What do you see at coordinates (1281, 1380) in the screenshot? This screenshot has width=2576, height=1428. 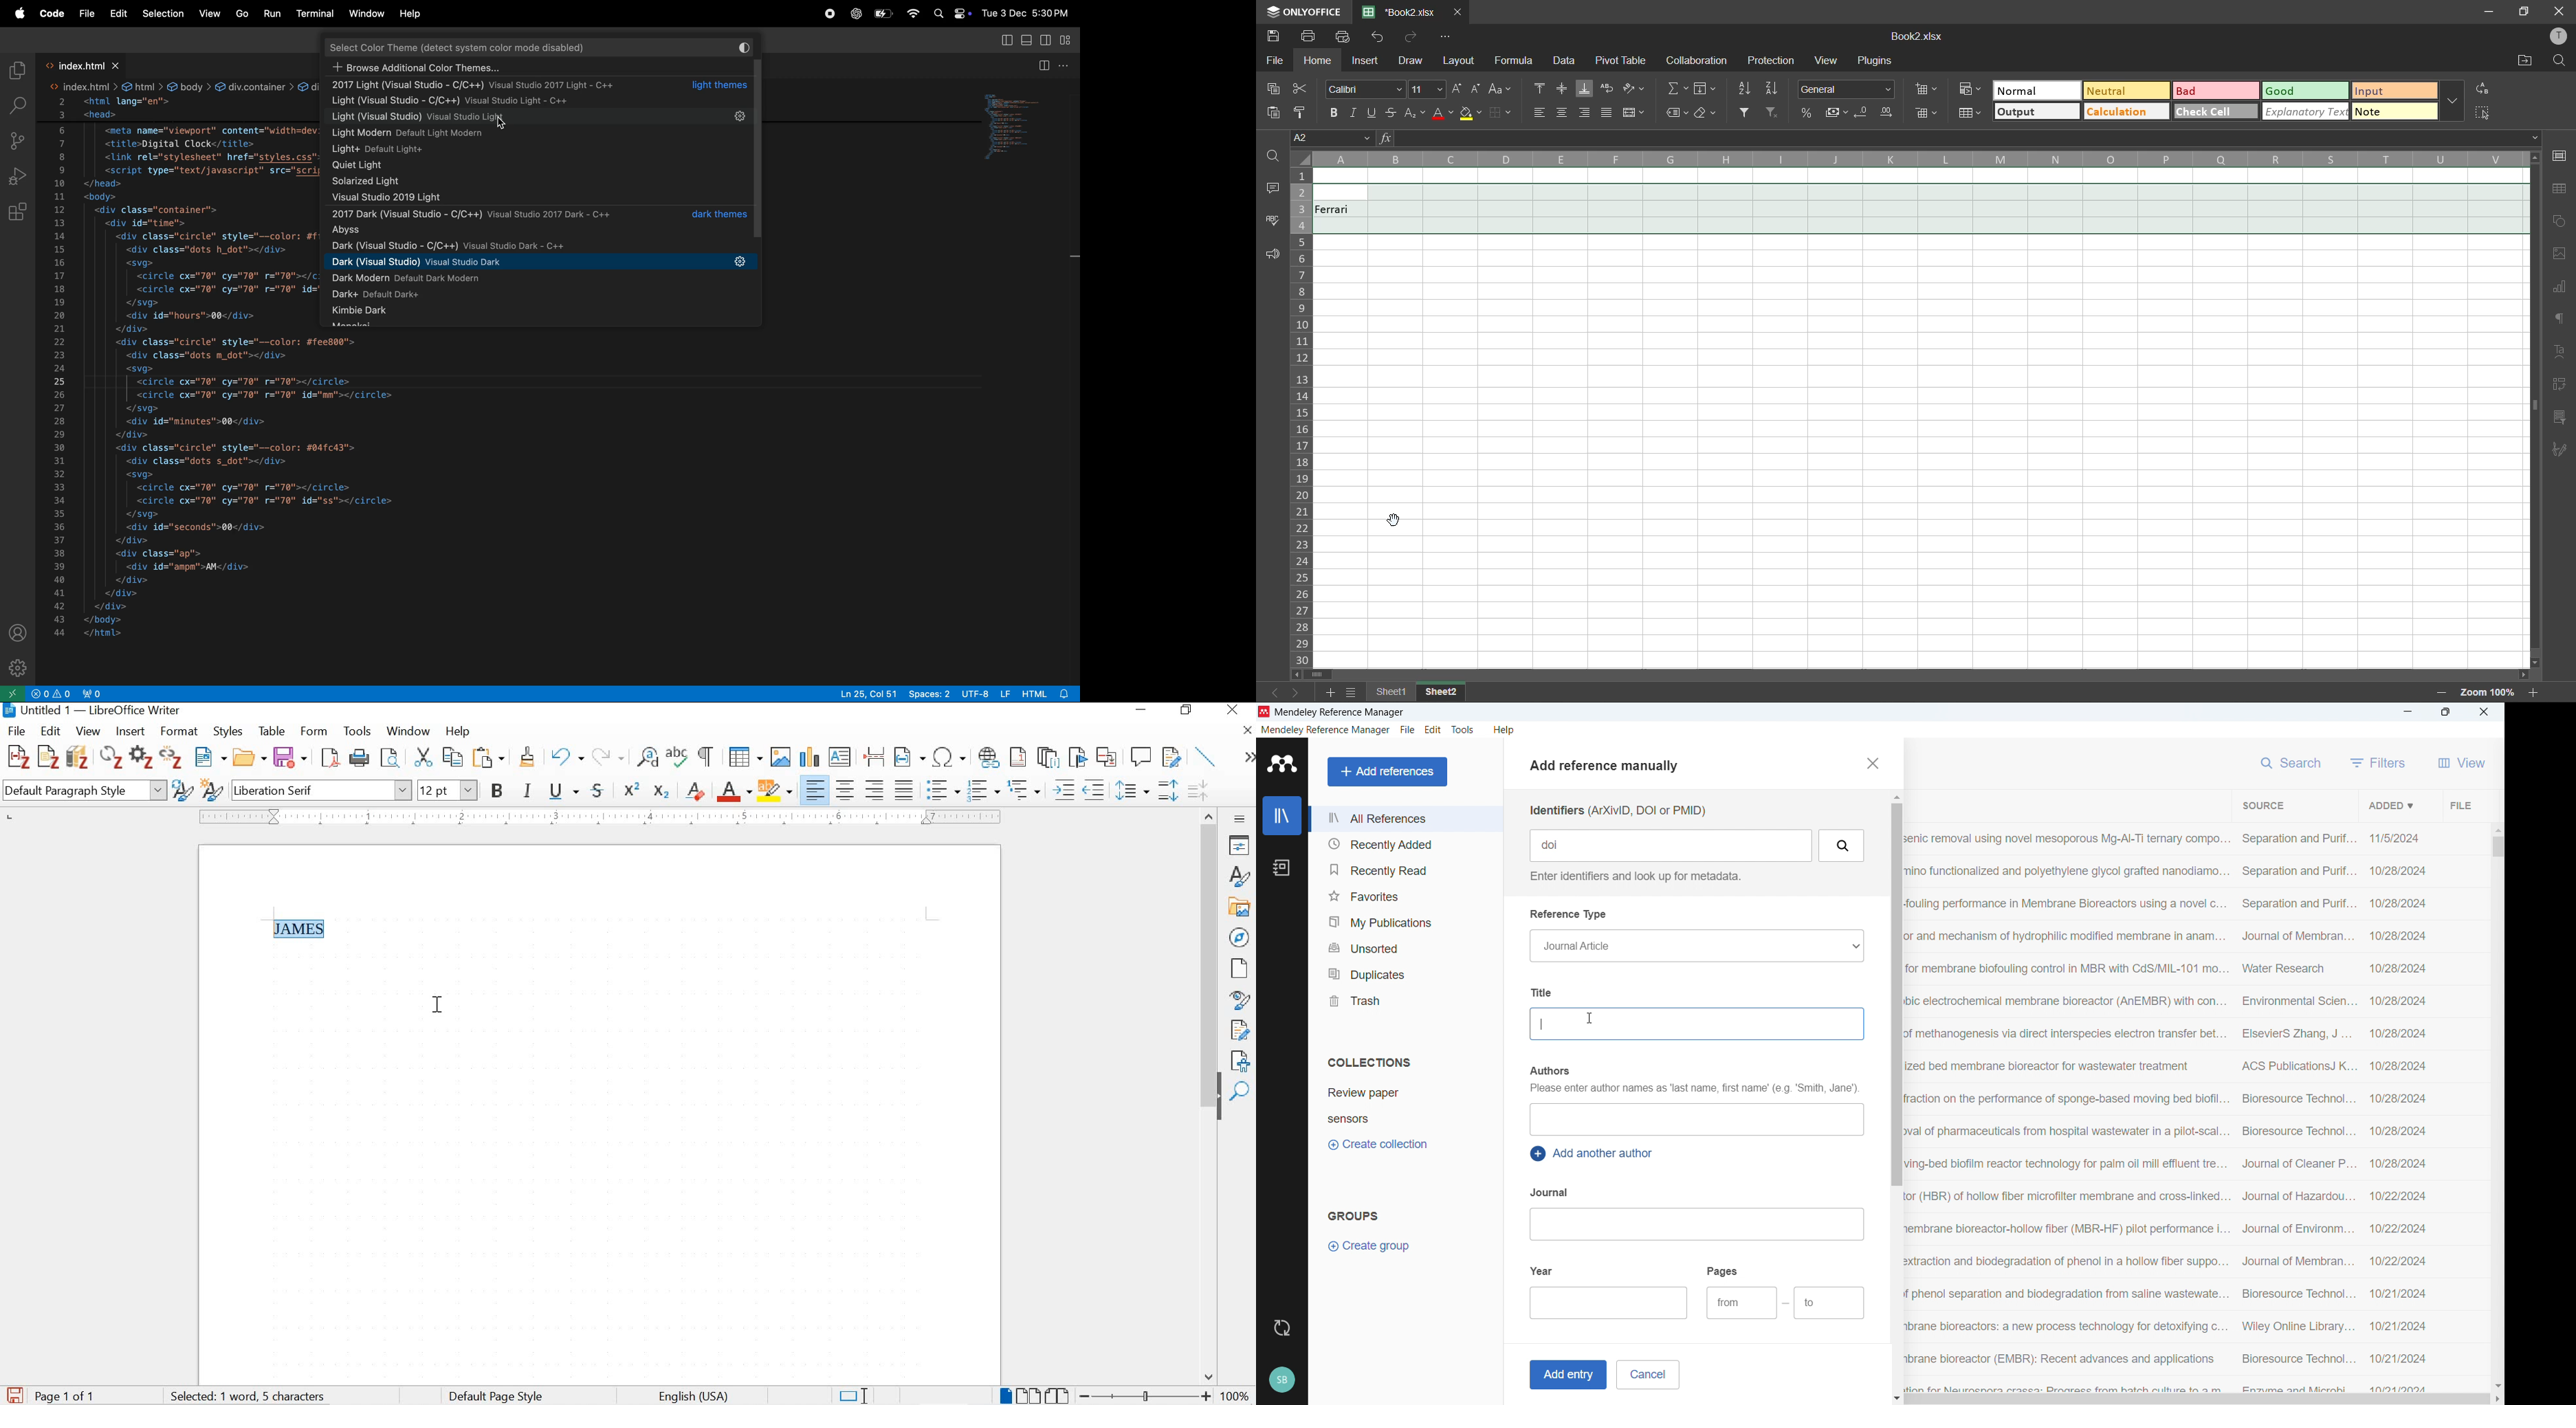 I see `Profile ` at bounding box center [1281, 1380].